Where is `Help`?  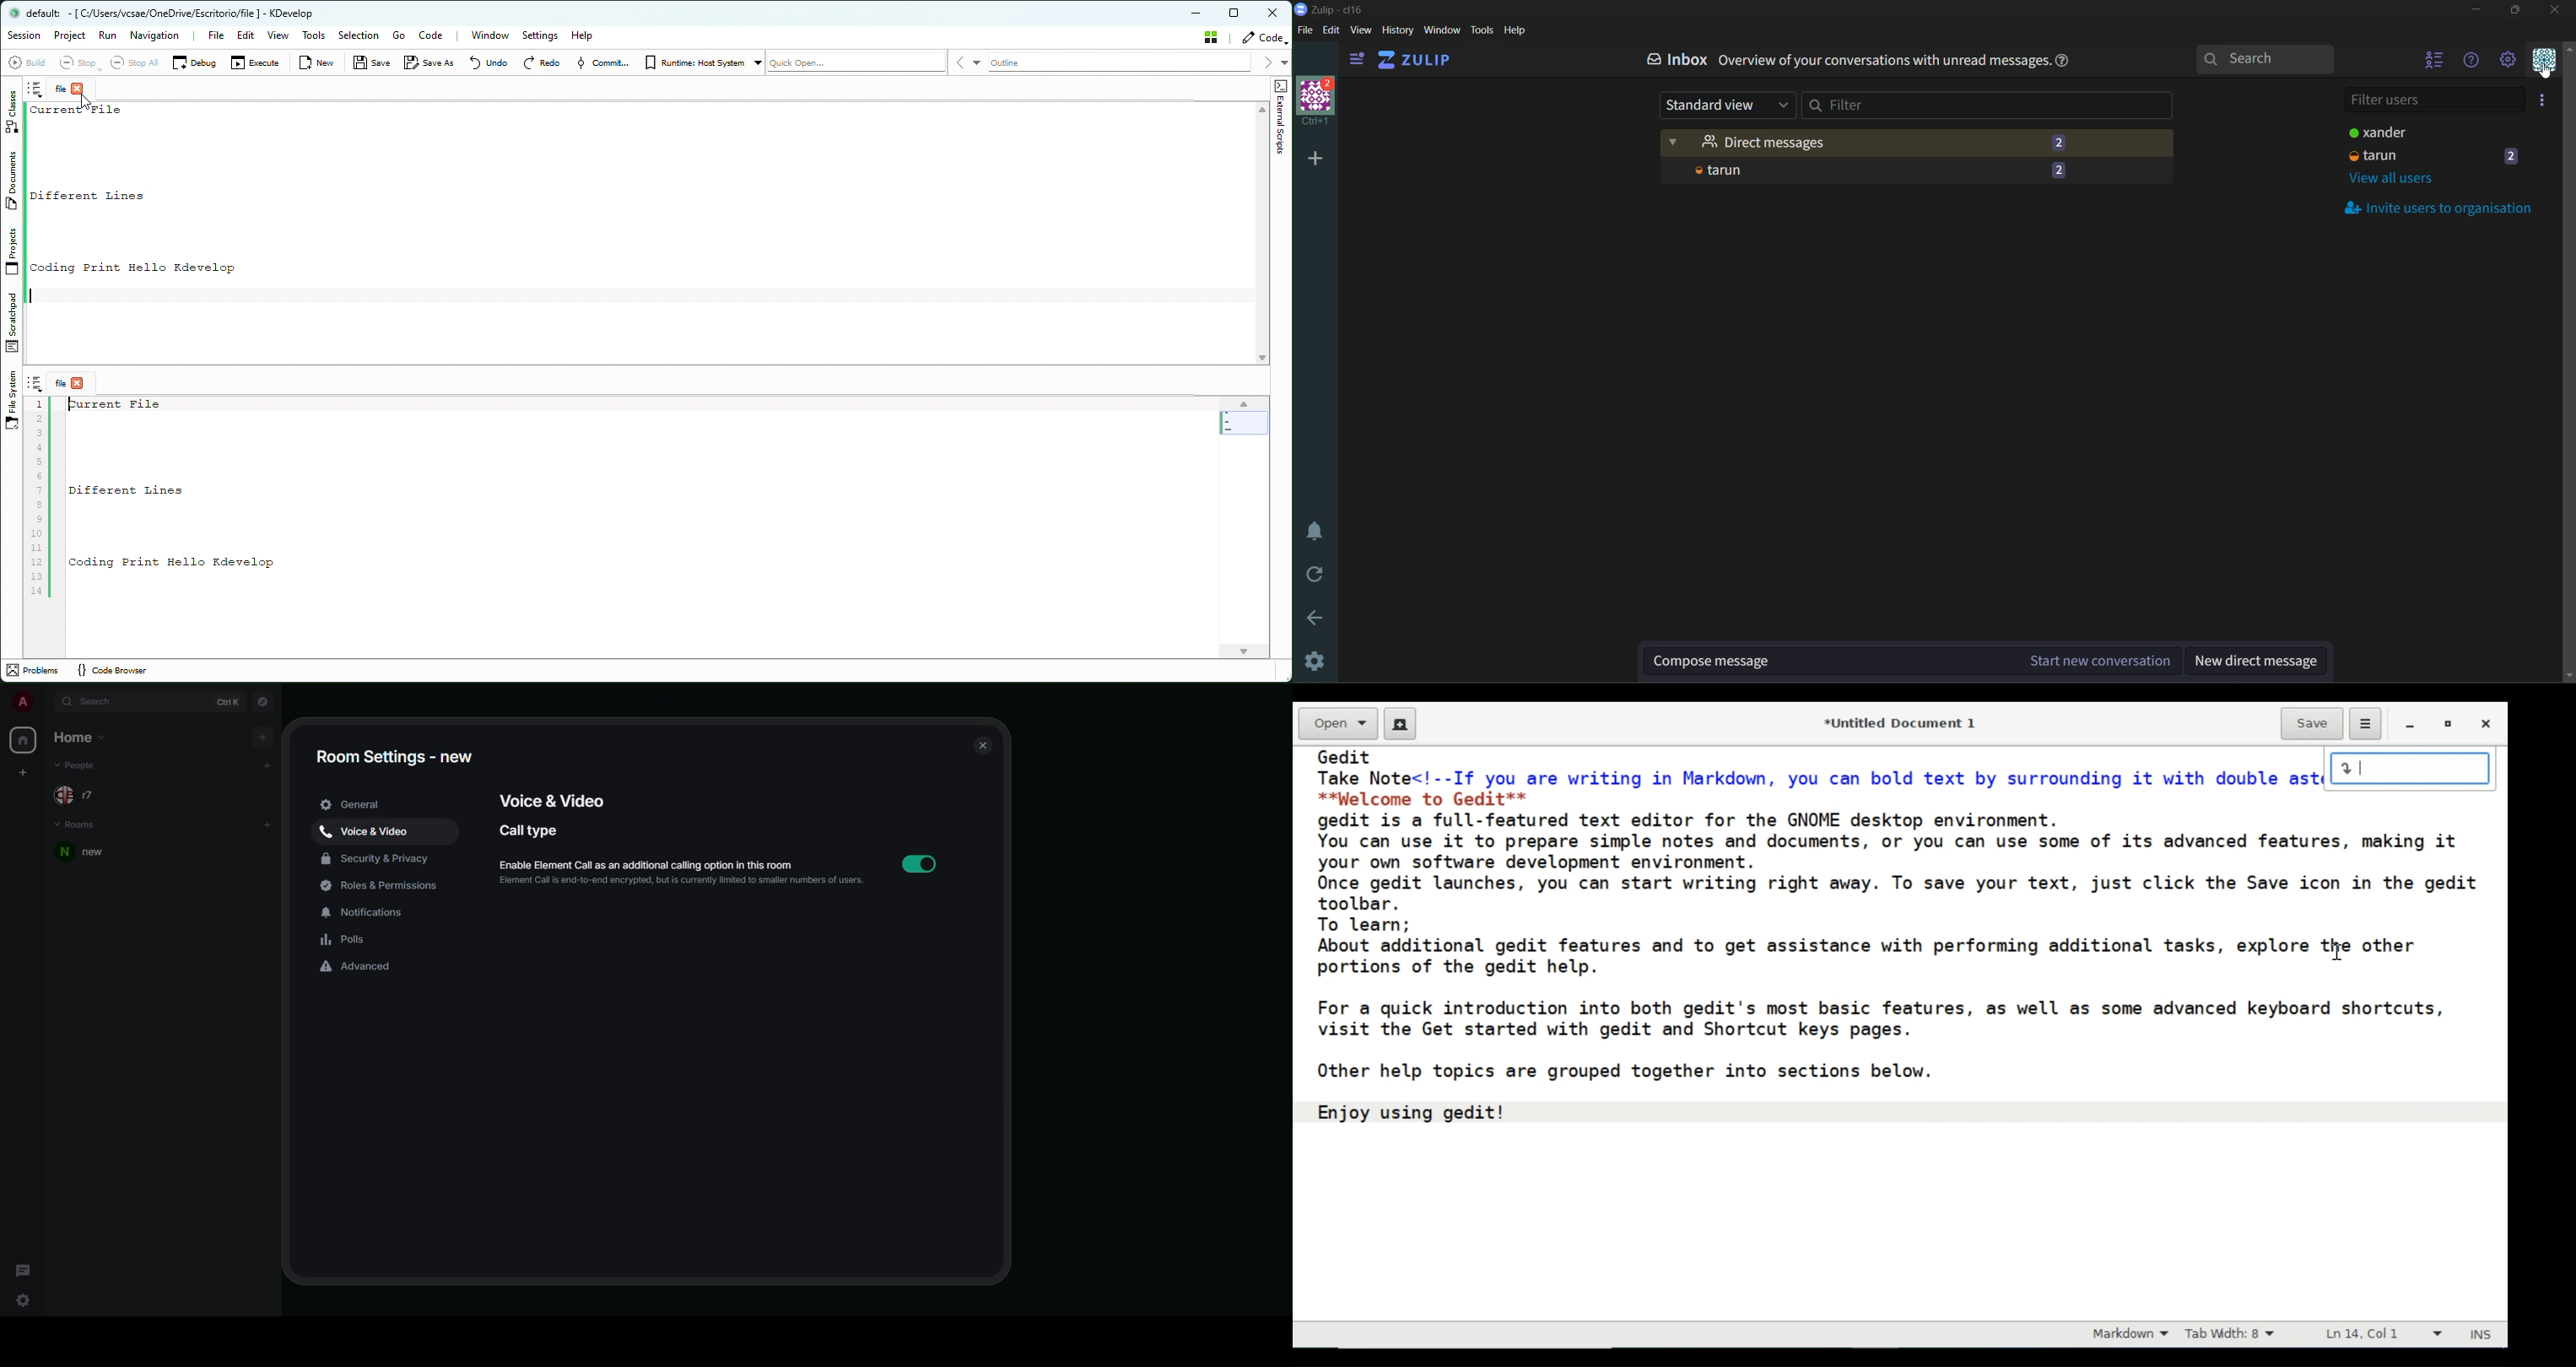
Help is located at coordinates (586, 35).